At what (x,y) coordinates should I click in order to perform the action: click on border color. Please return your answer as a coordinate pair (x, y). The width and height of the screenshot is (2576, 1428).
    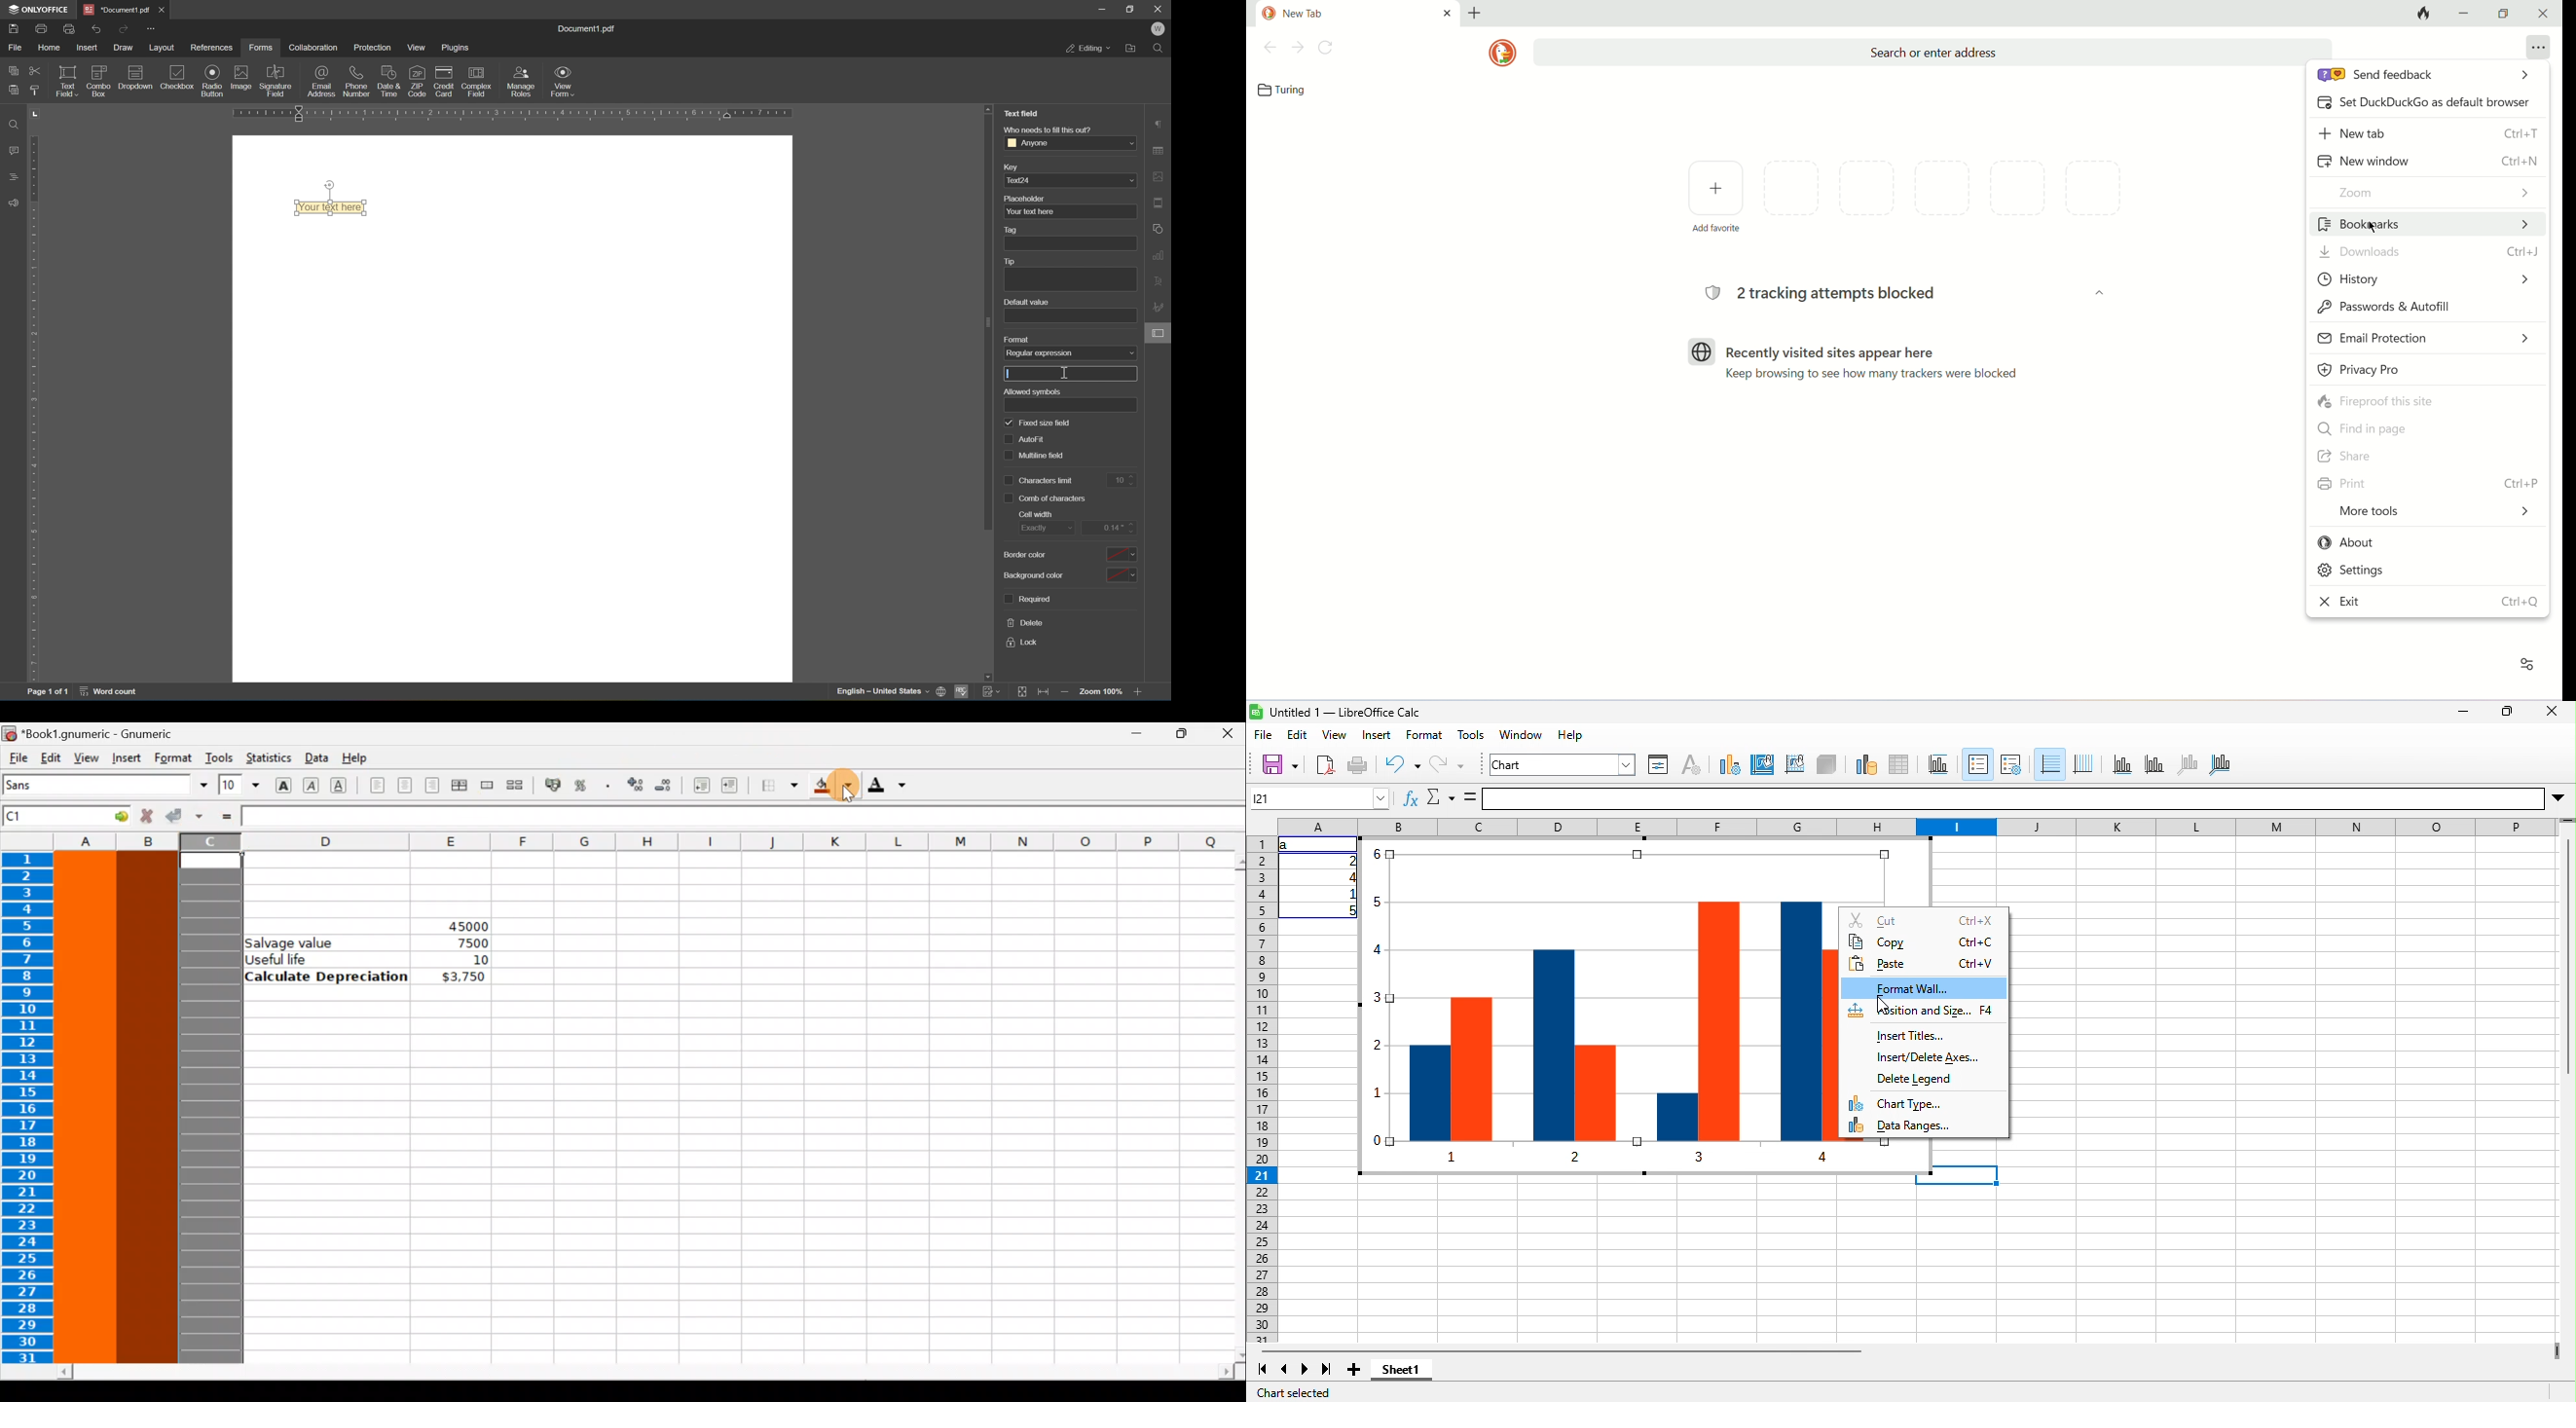
    Looking at the image, I should click on (1024, 554).